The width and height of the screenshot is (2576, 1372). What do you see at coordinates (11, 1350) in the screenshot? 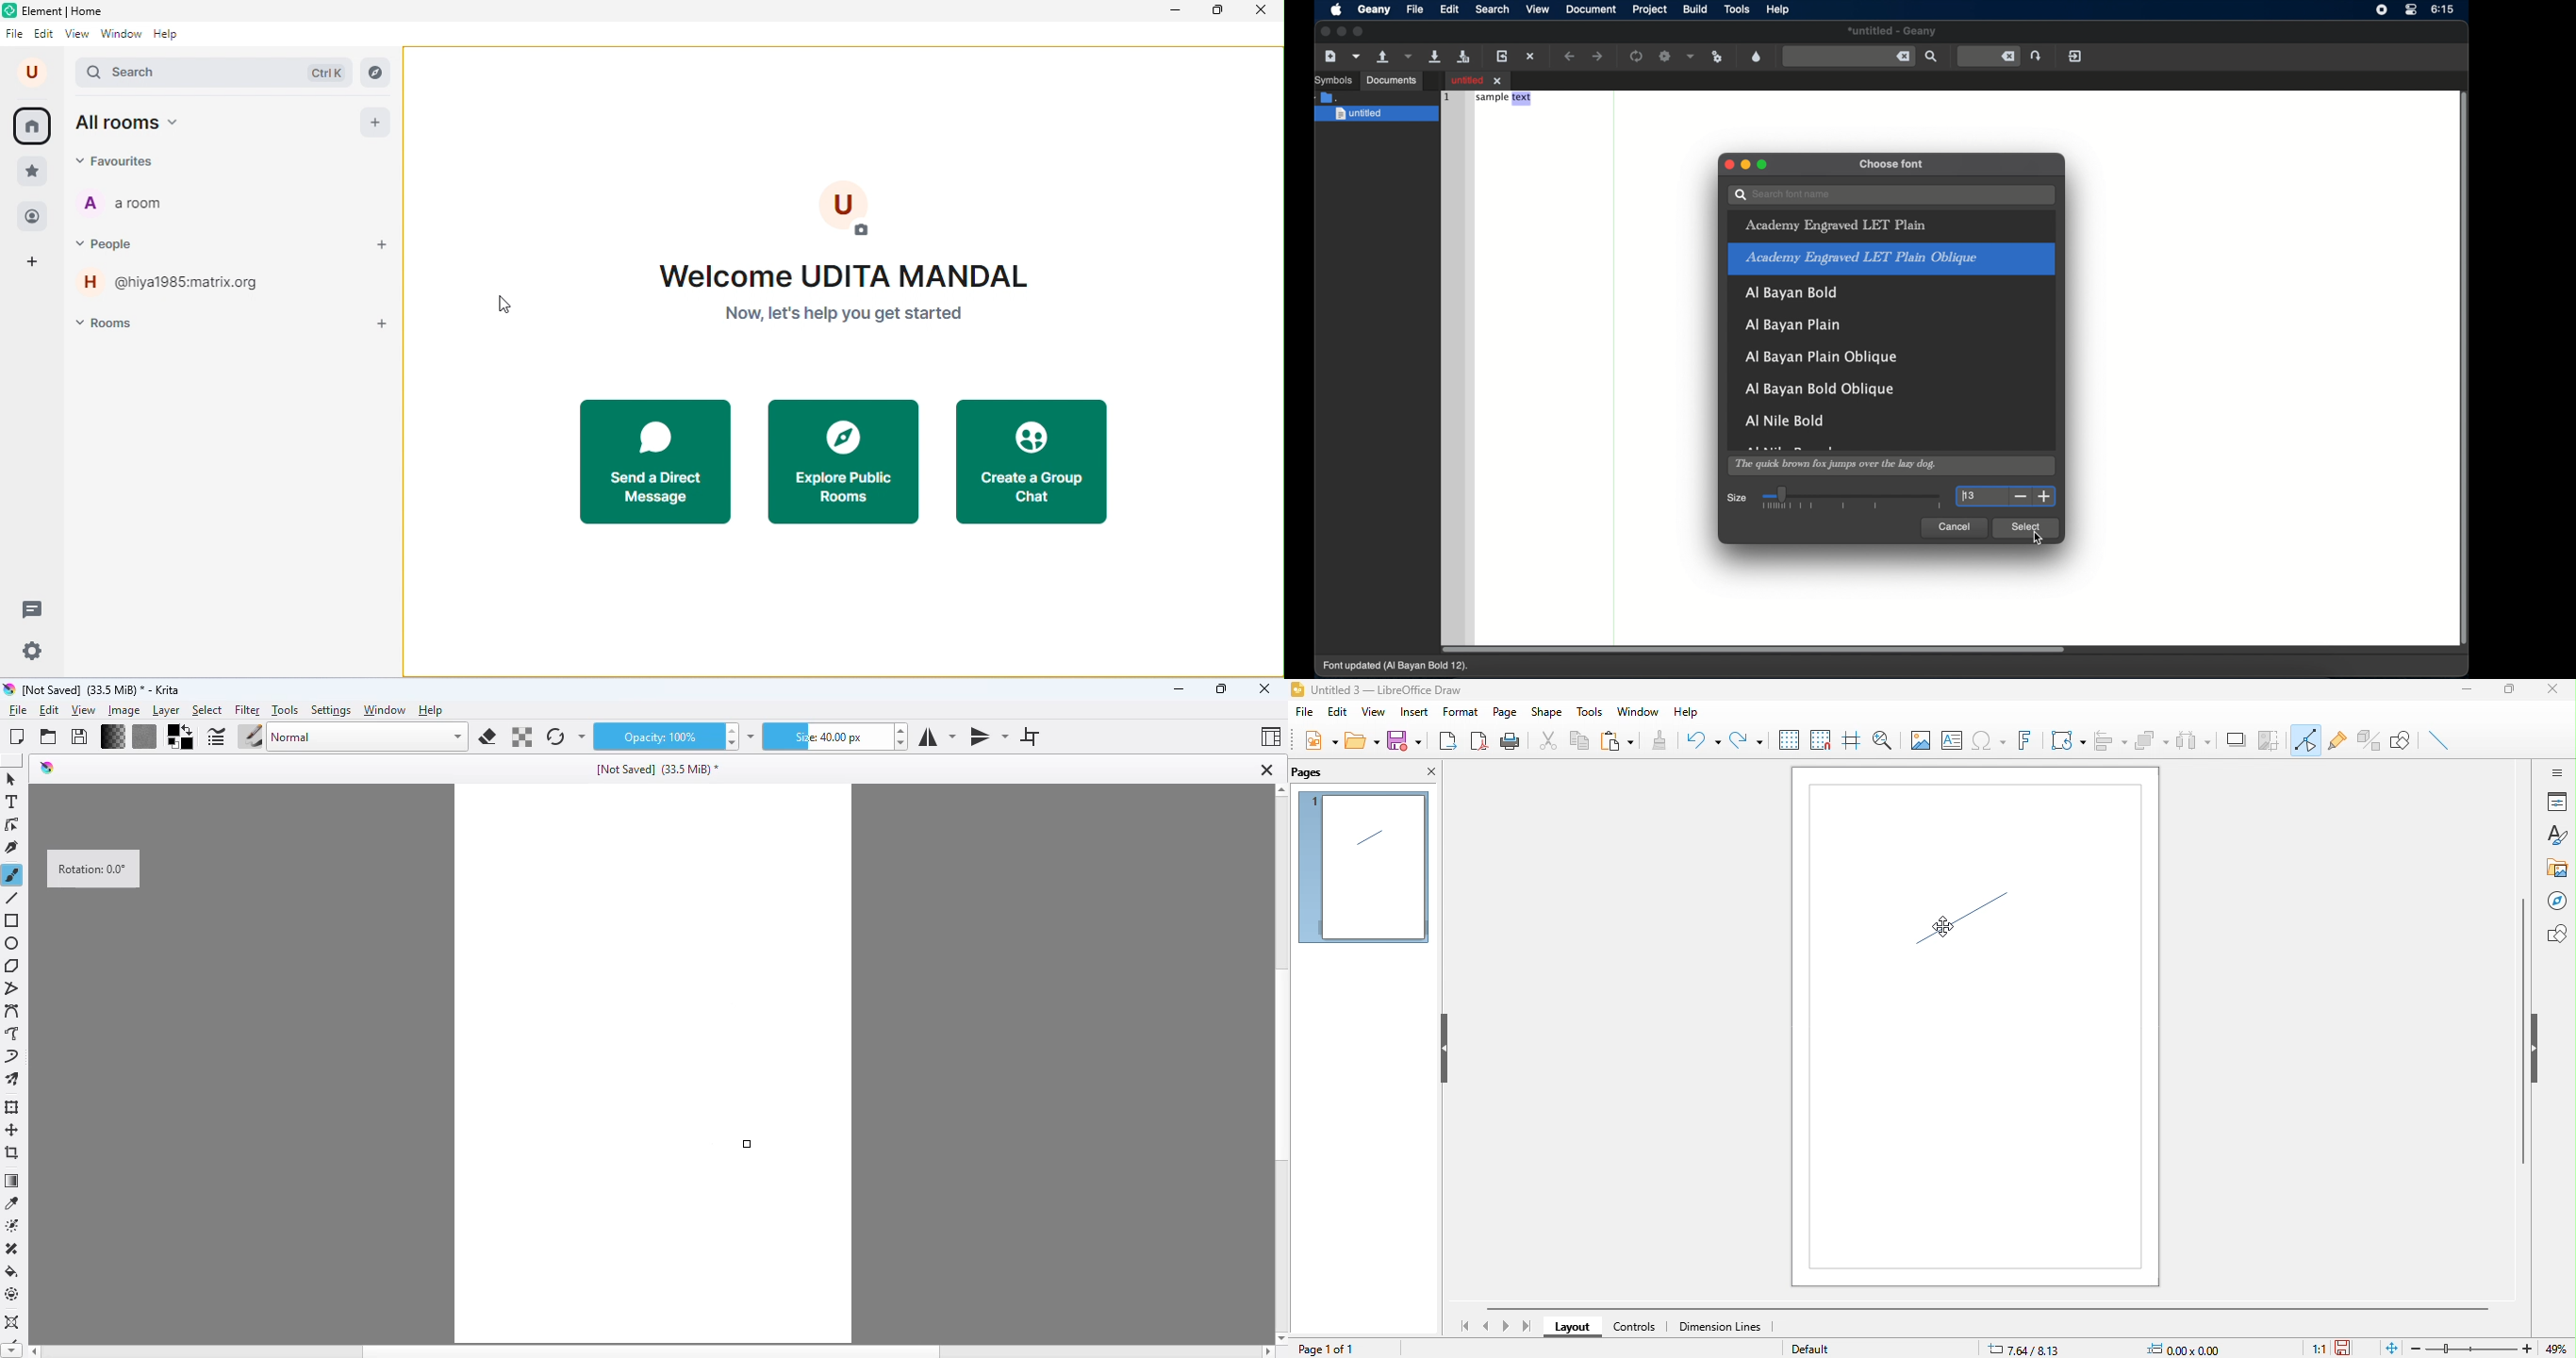
I see `Scroll down` at bounding box center [11, 1350].